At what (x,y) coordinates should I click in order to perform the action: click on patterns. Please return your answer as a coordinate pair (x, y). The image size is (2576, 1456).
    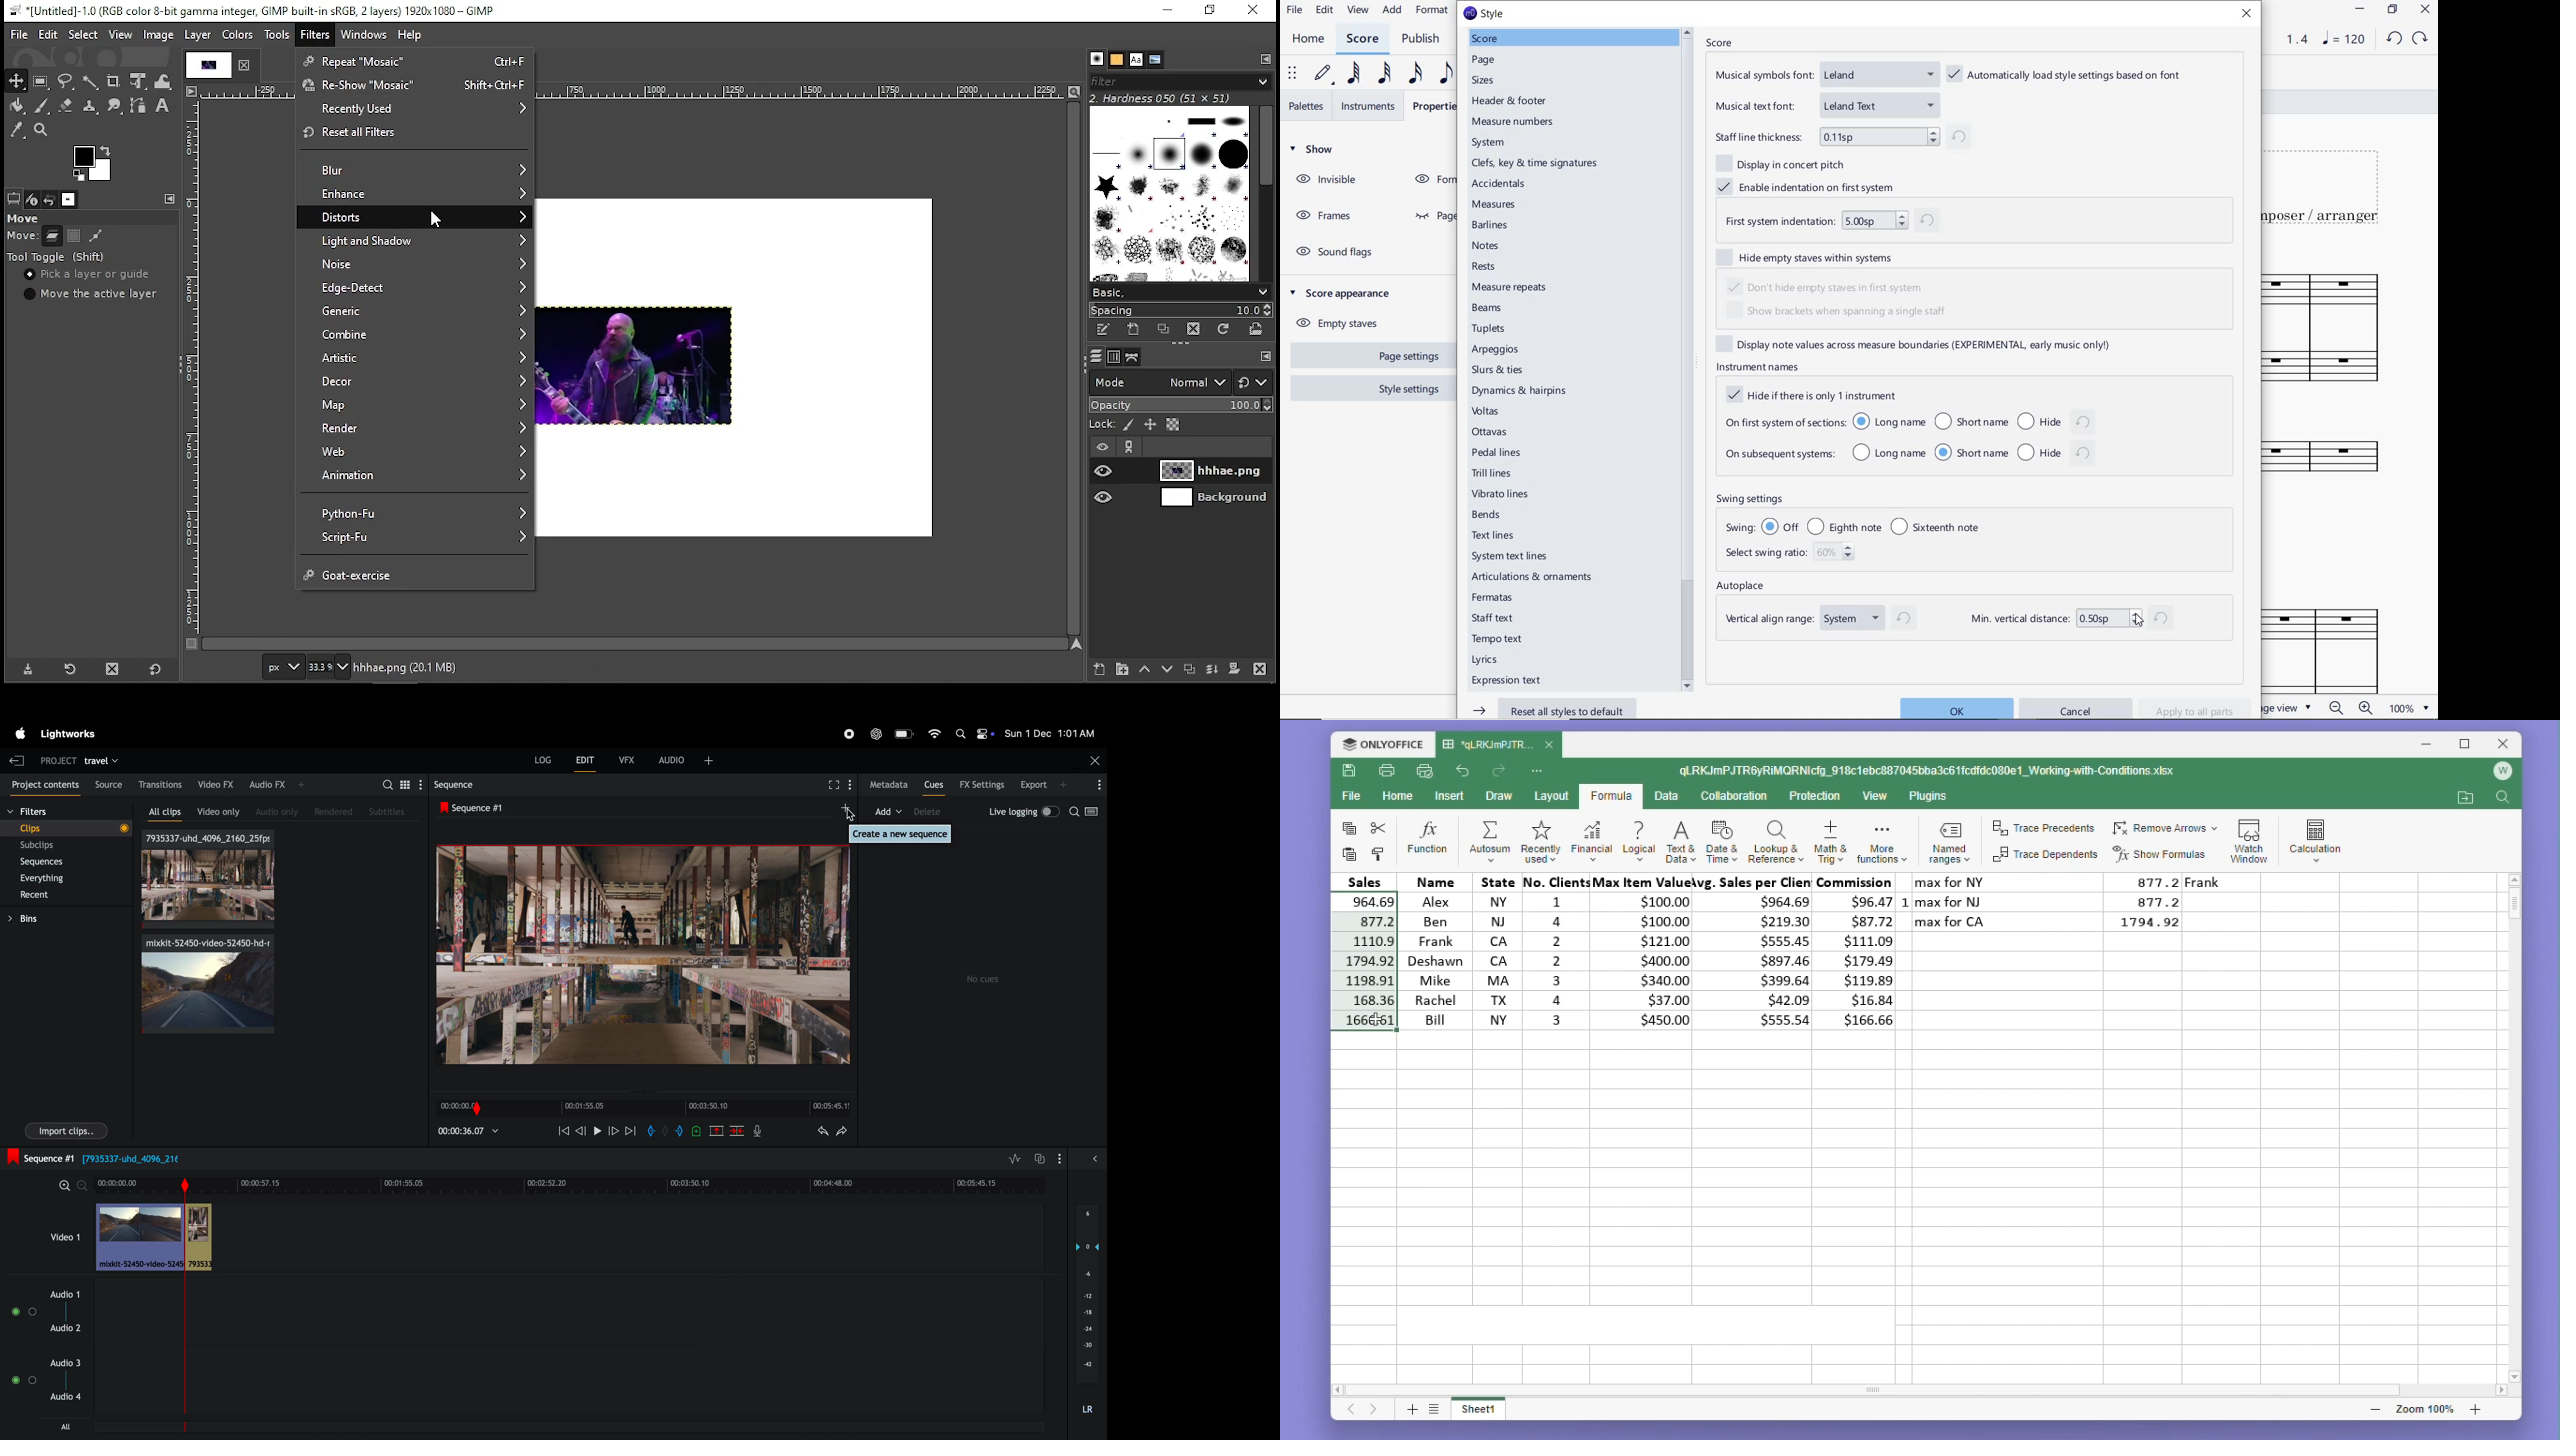
    Looking at the image, I should click on (1117, 60).